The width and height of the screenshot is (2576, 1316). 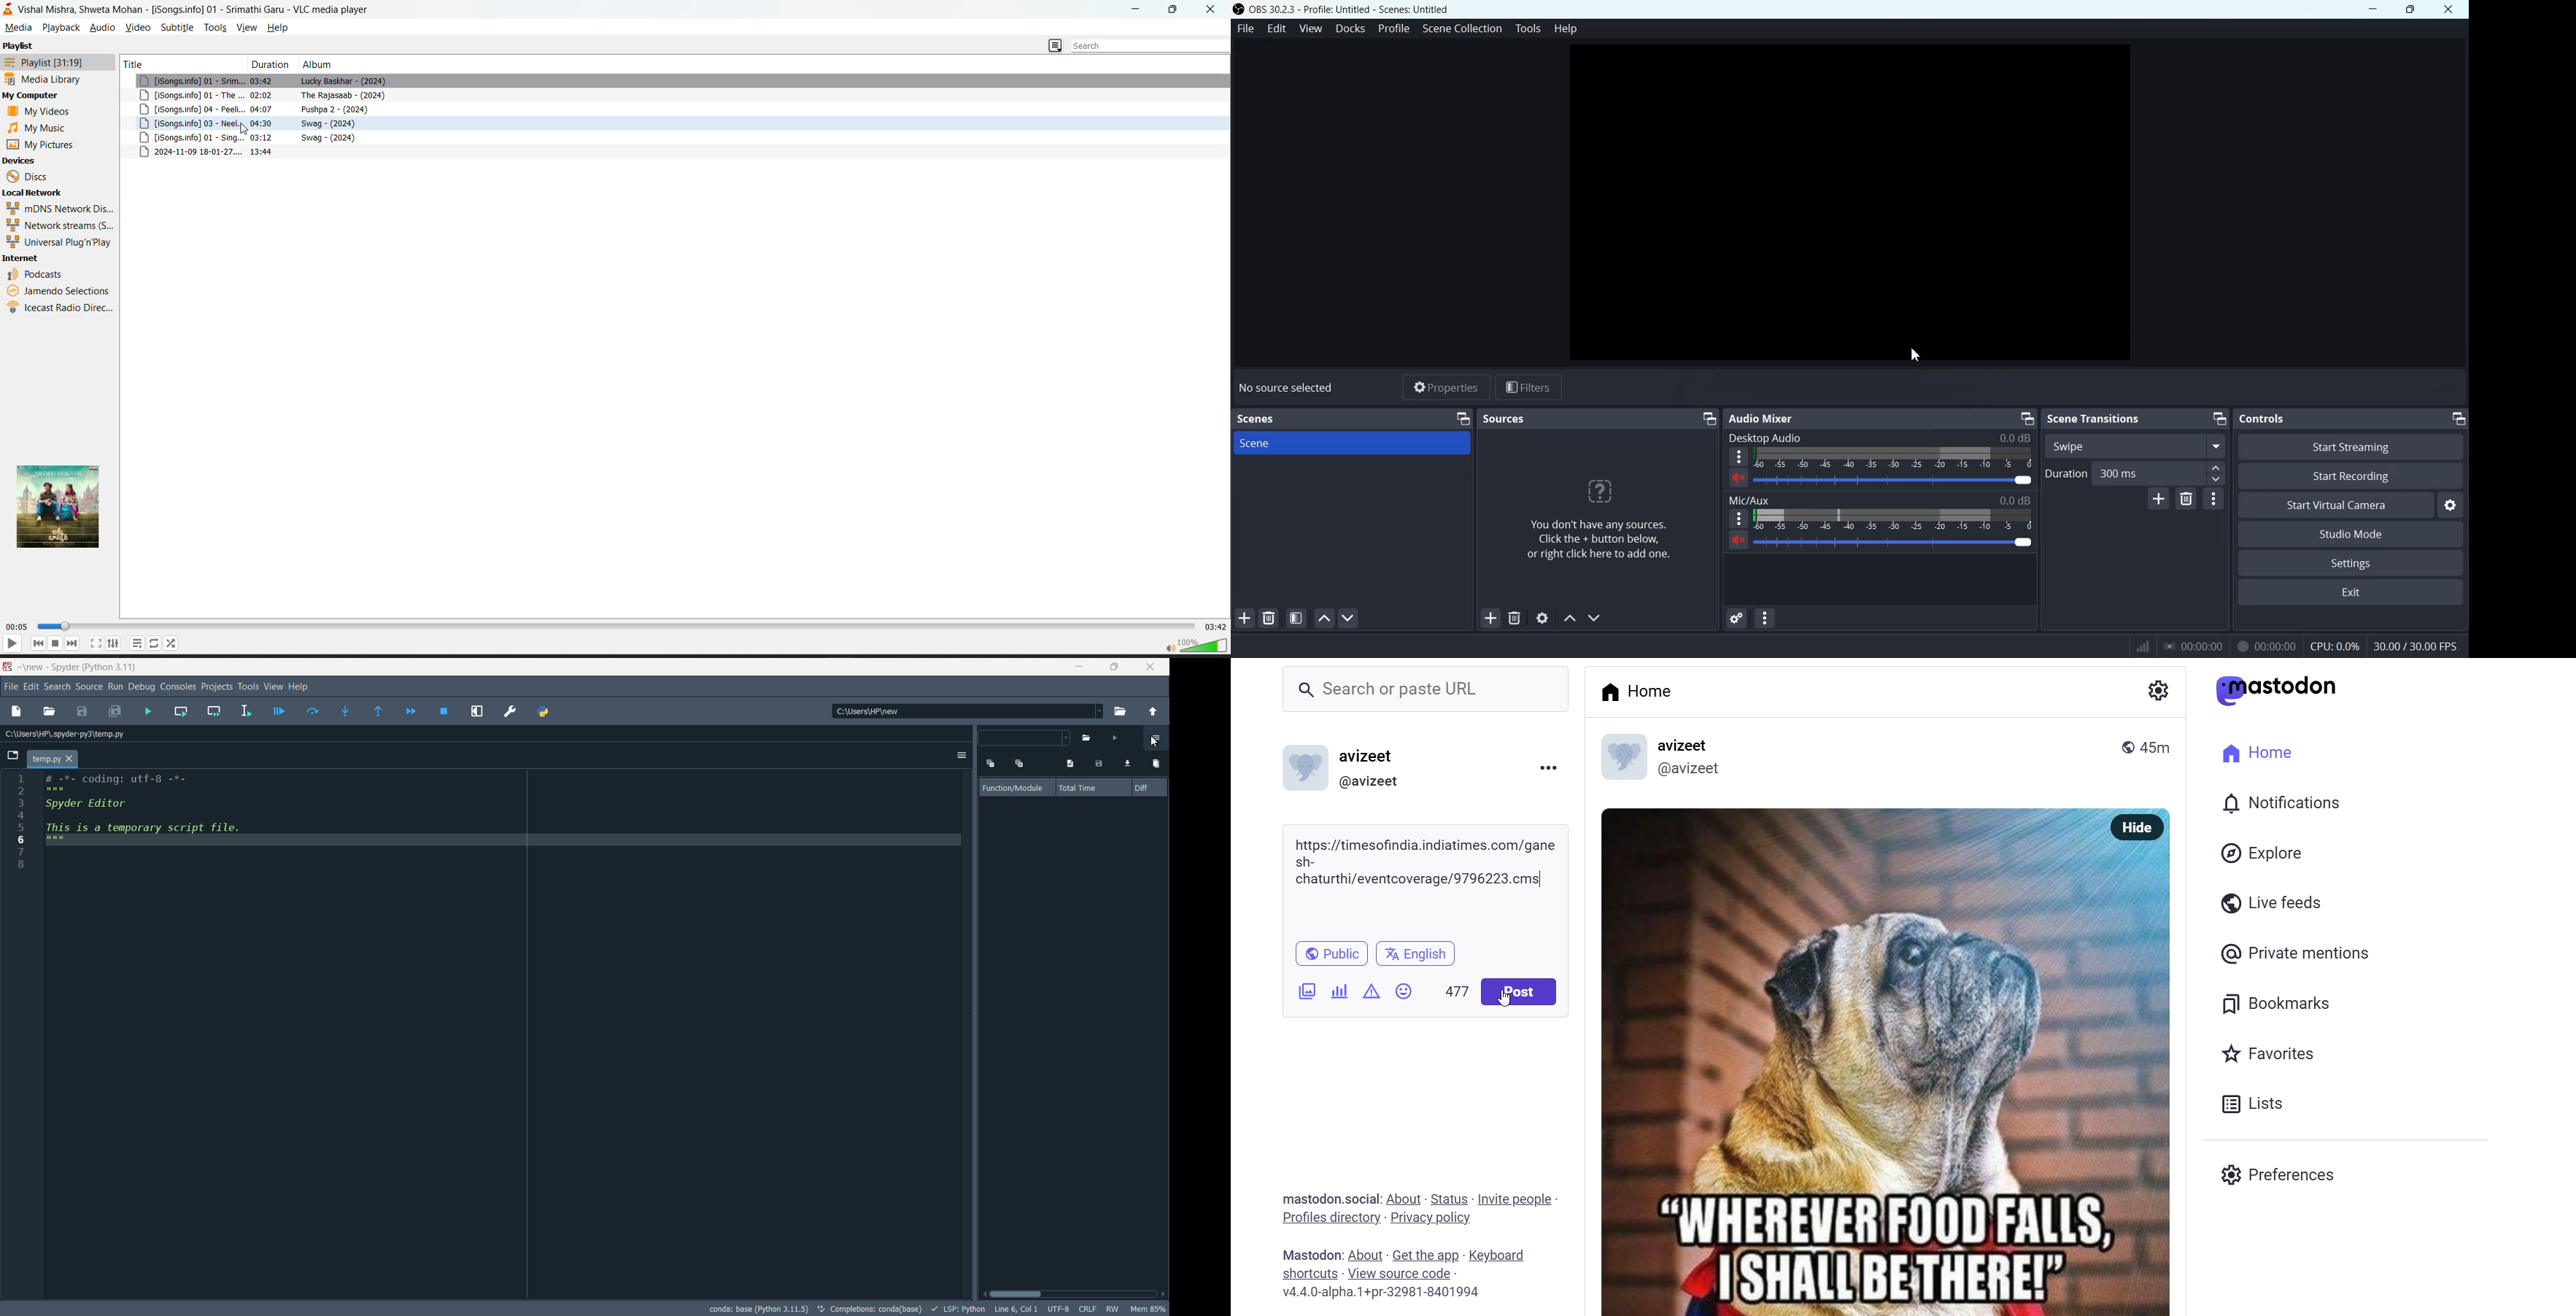 I want to click on View, so click(x=1309, y=28).